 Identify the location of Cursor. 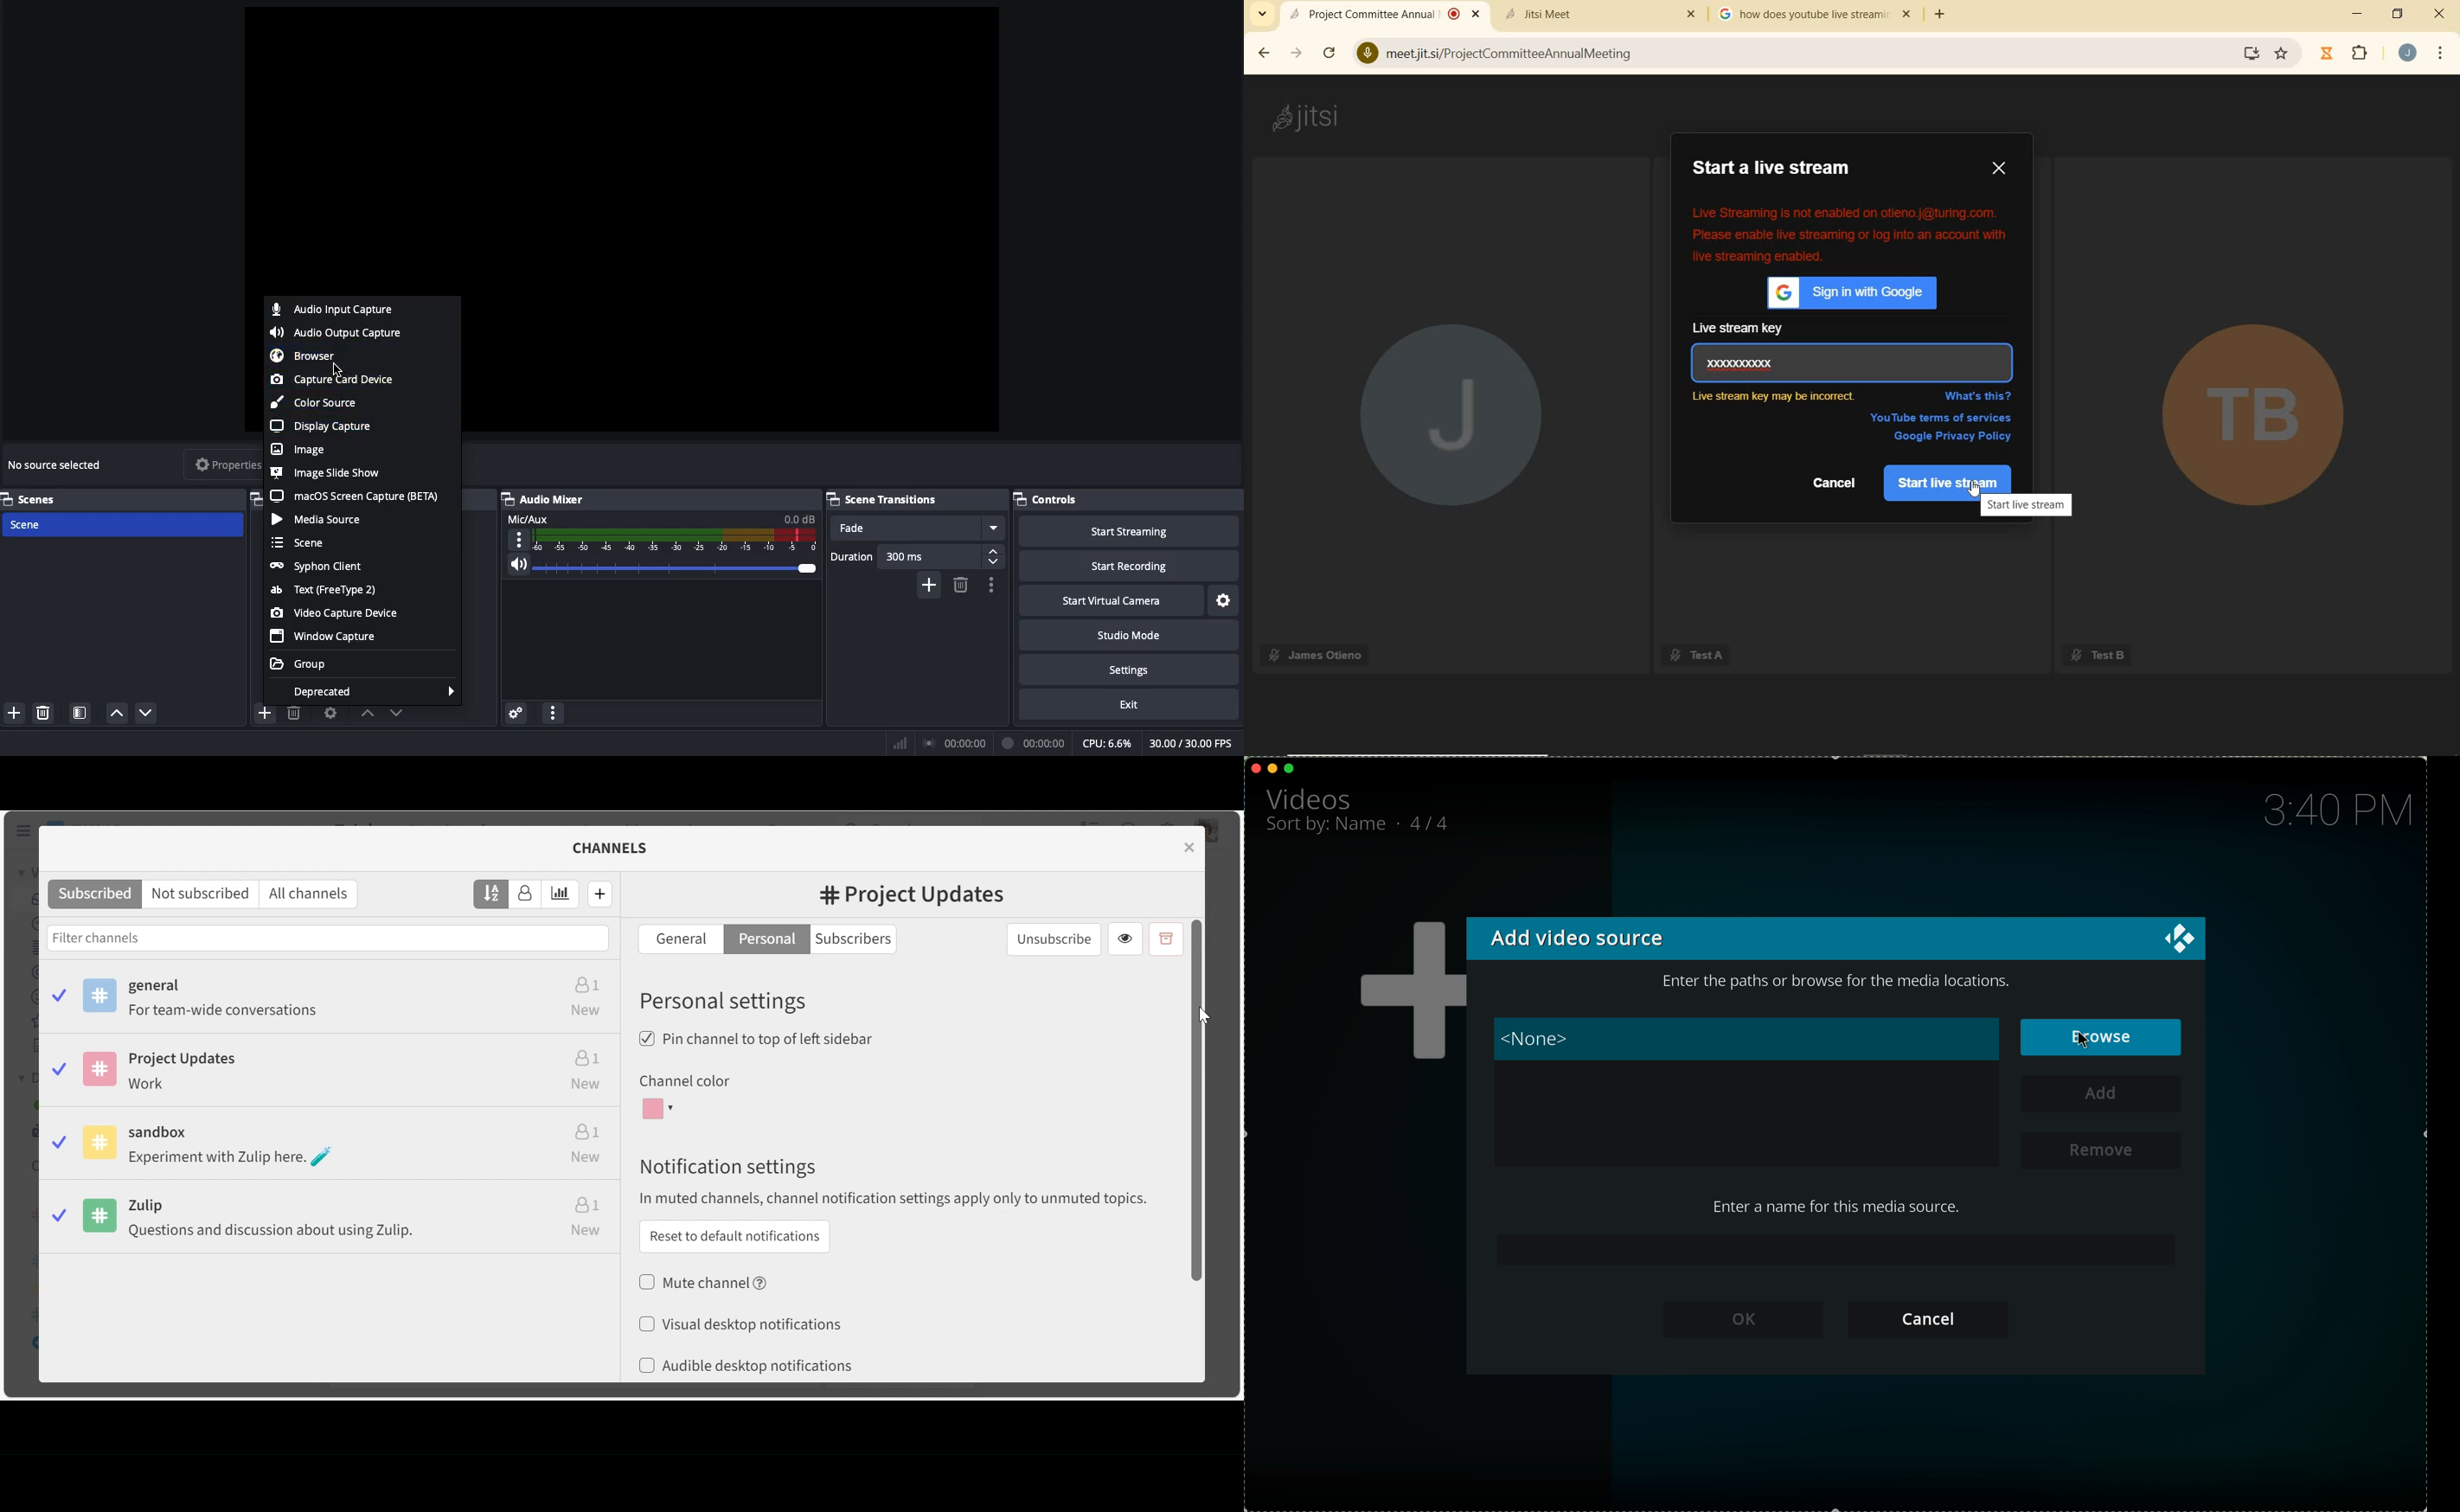
(1204, 1016).